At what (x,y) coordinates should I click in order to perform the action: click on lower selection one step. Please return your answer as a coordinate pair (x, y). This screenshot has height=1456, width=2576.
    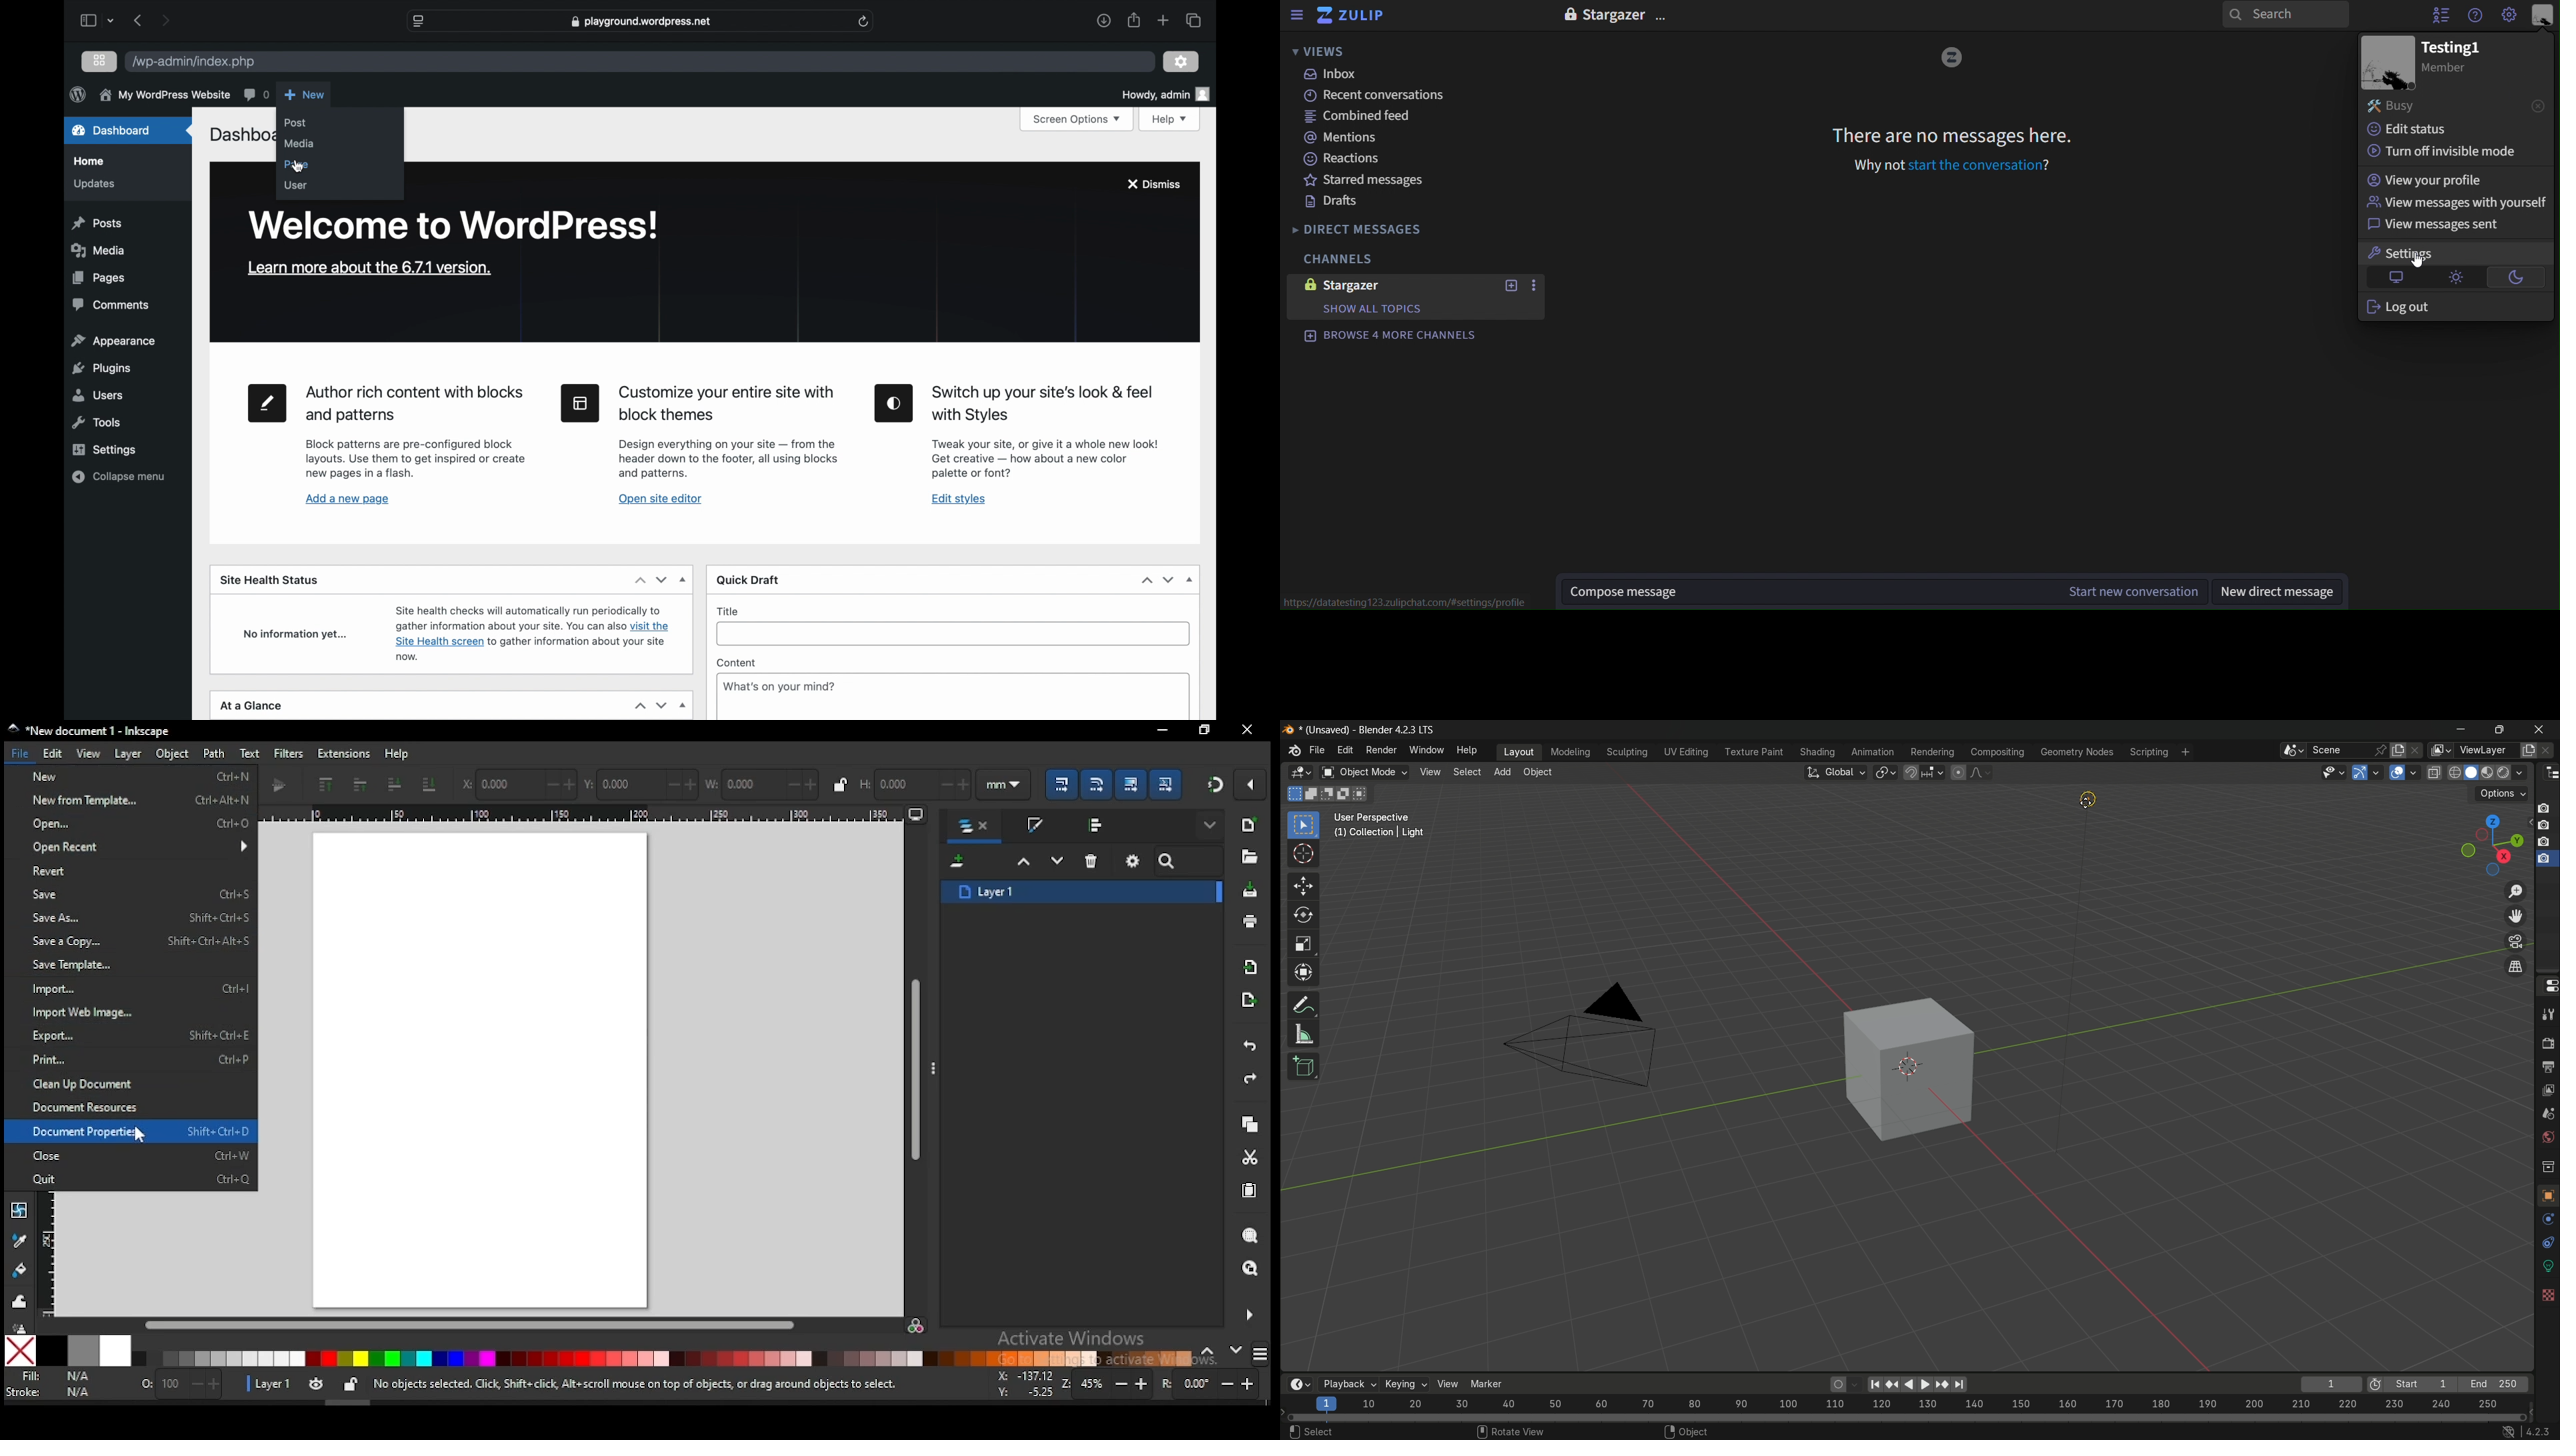
    Looking at the image, I should click on (1057, 861).